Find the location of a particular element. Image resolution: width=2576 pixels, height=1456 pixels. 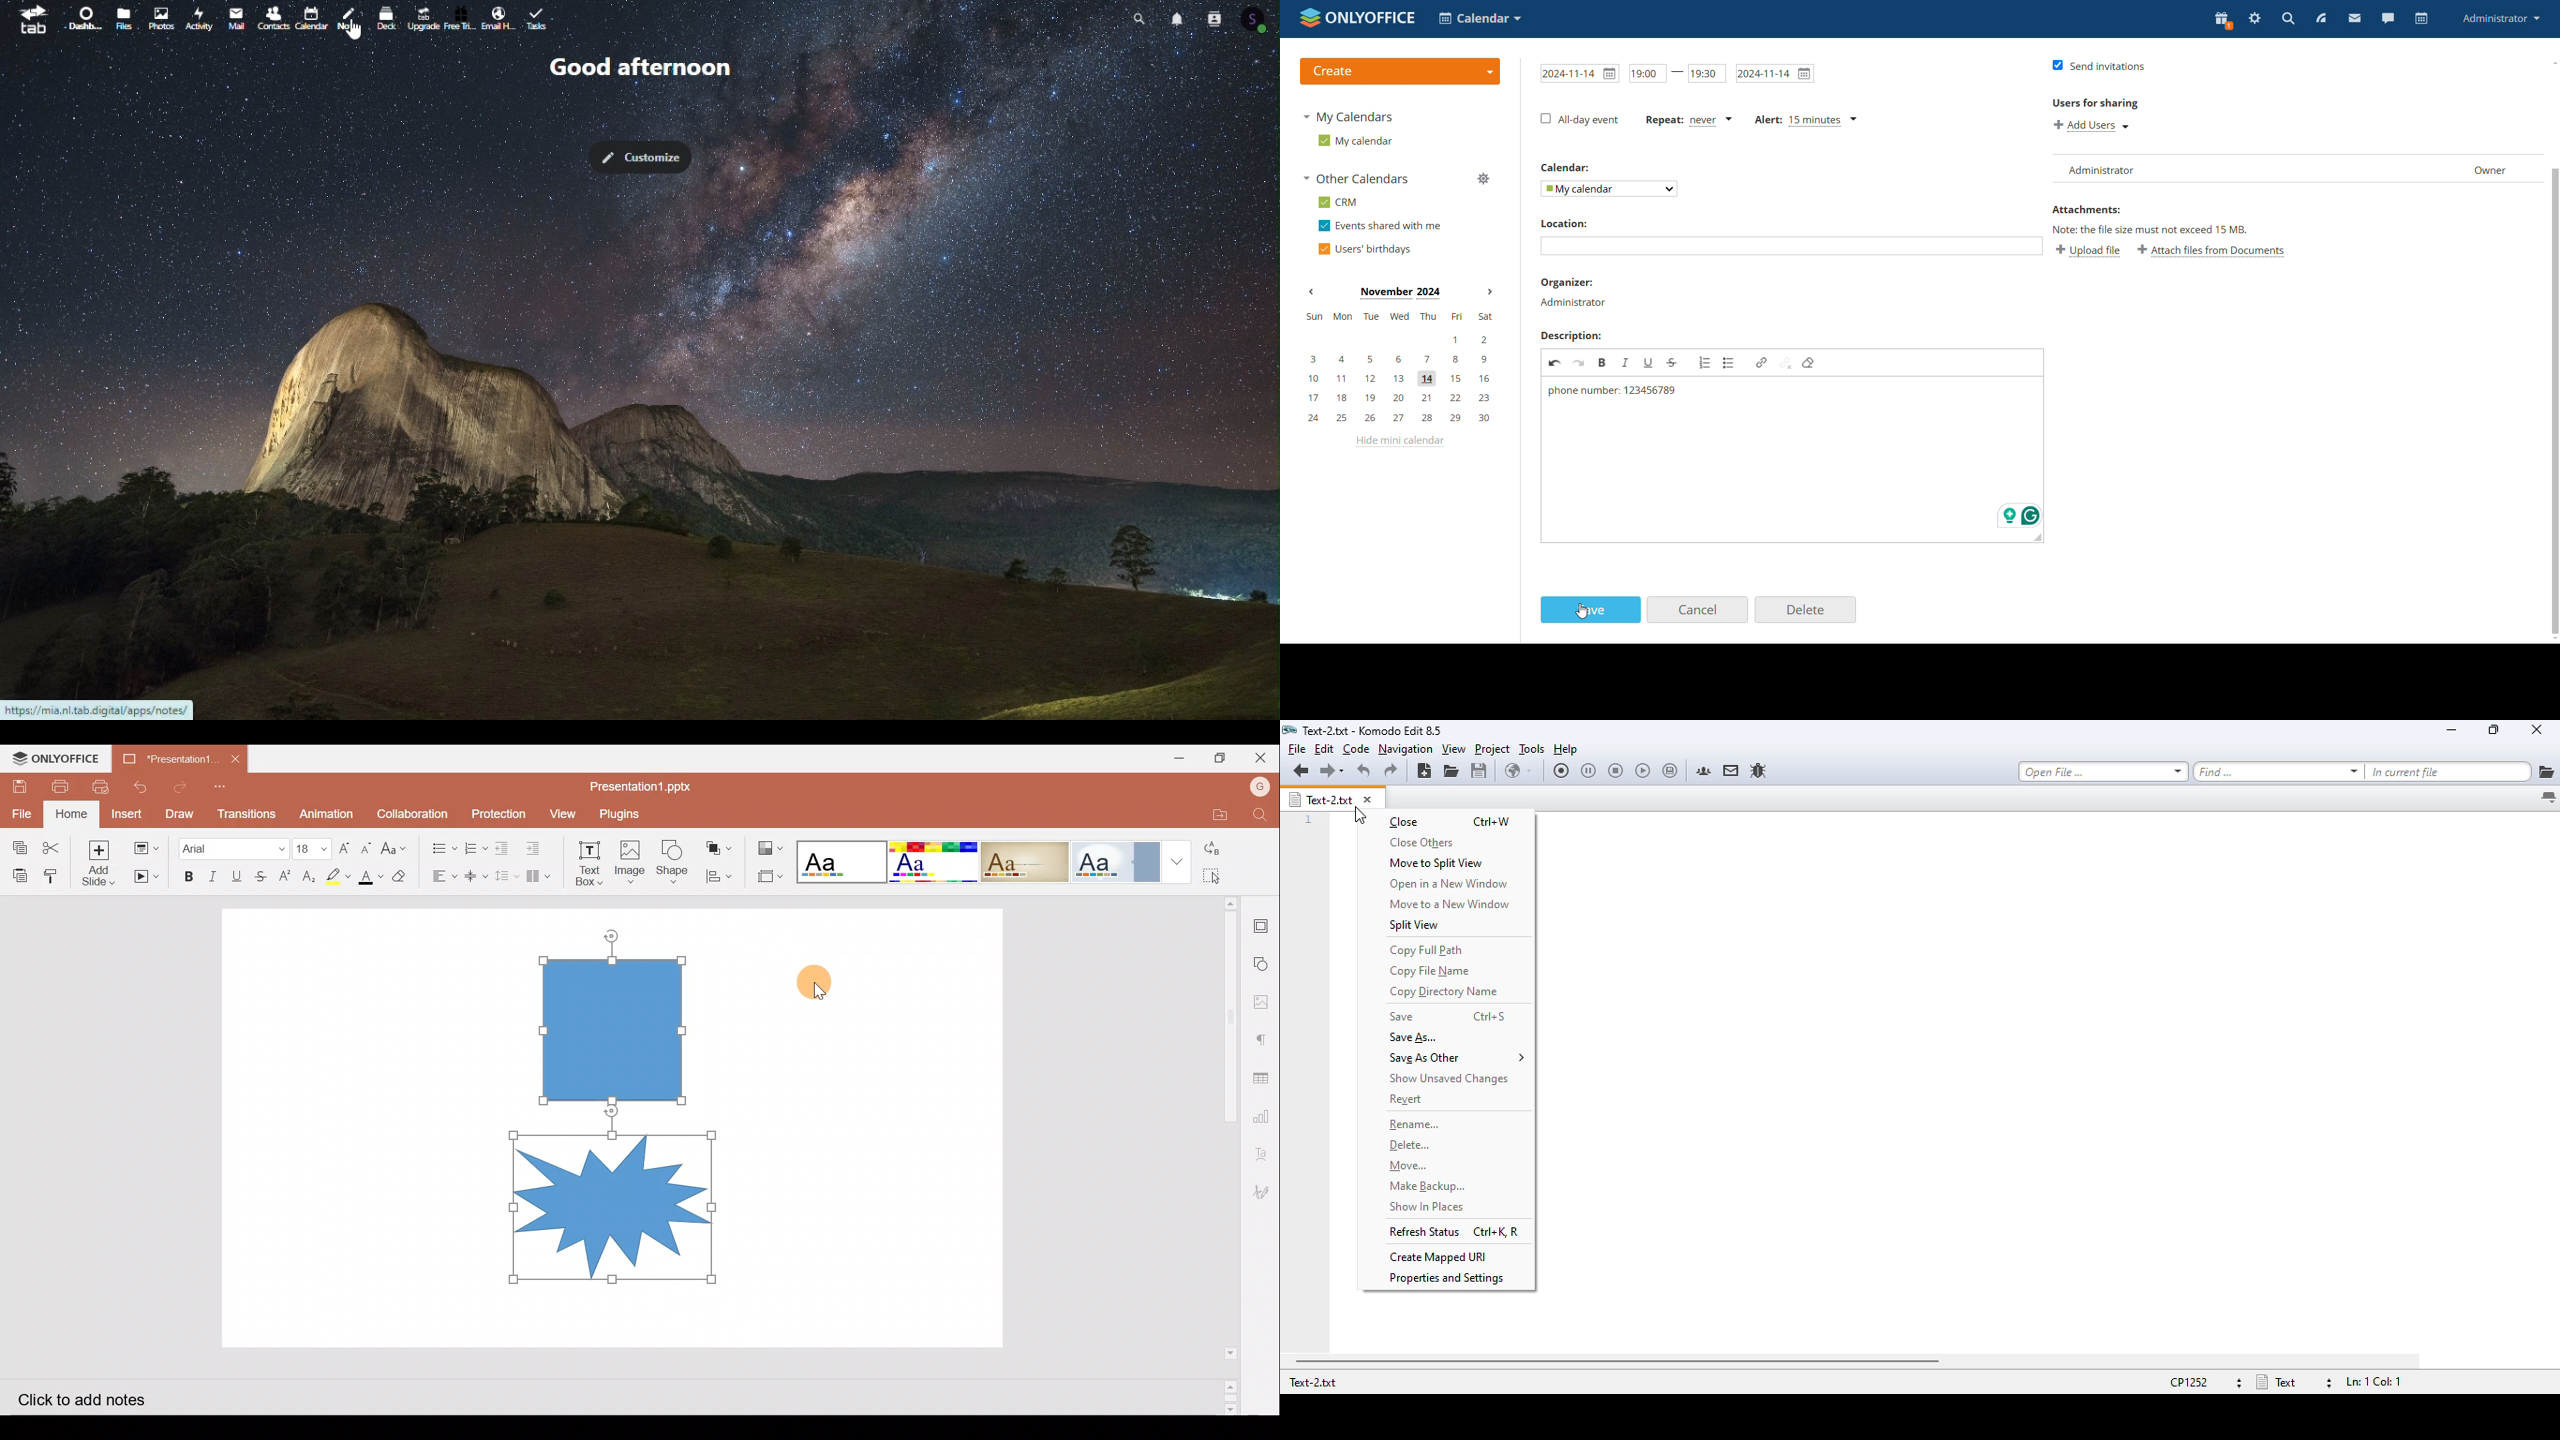

Numbering is located at coordinates (472, 845).